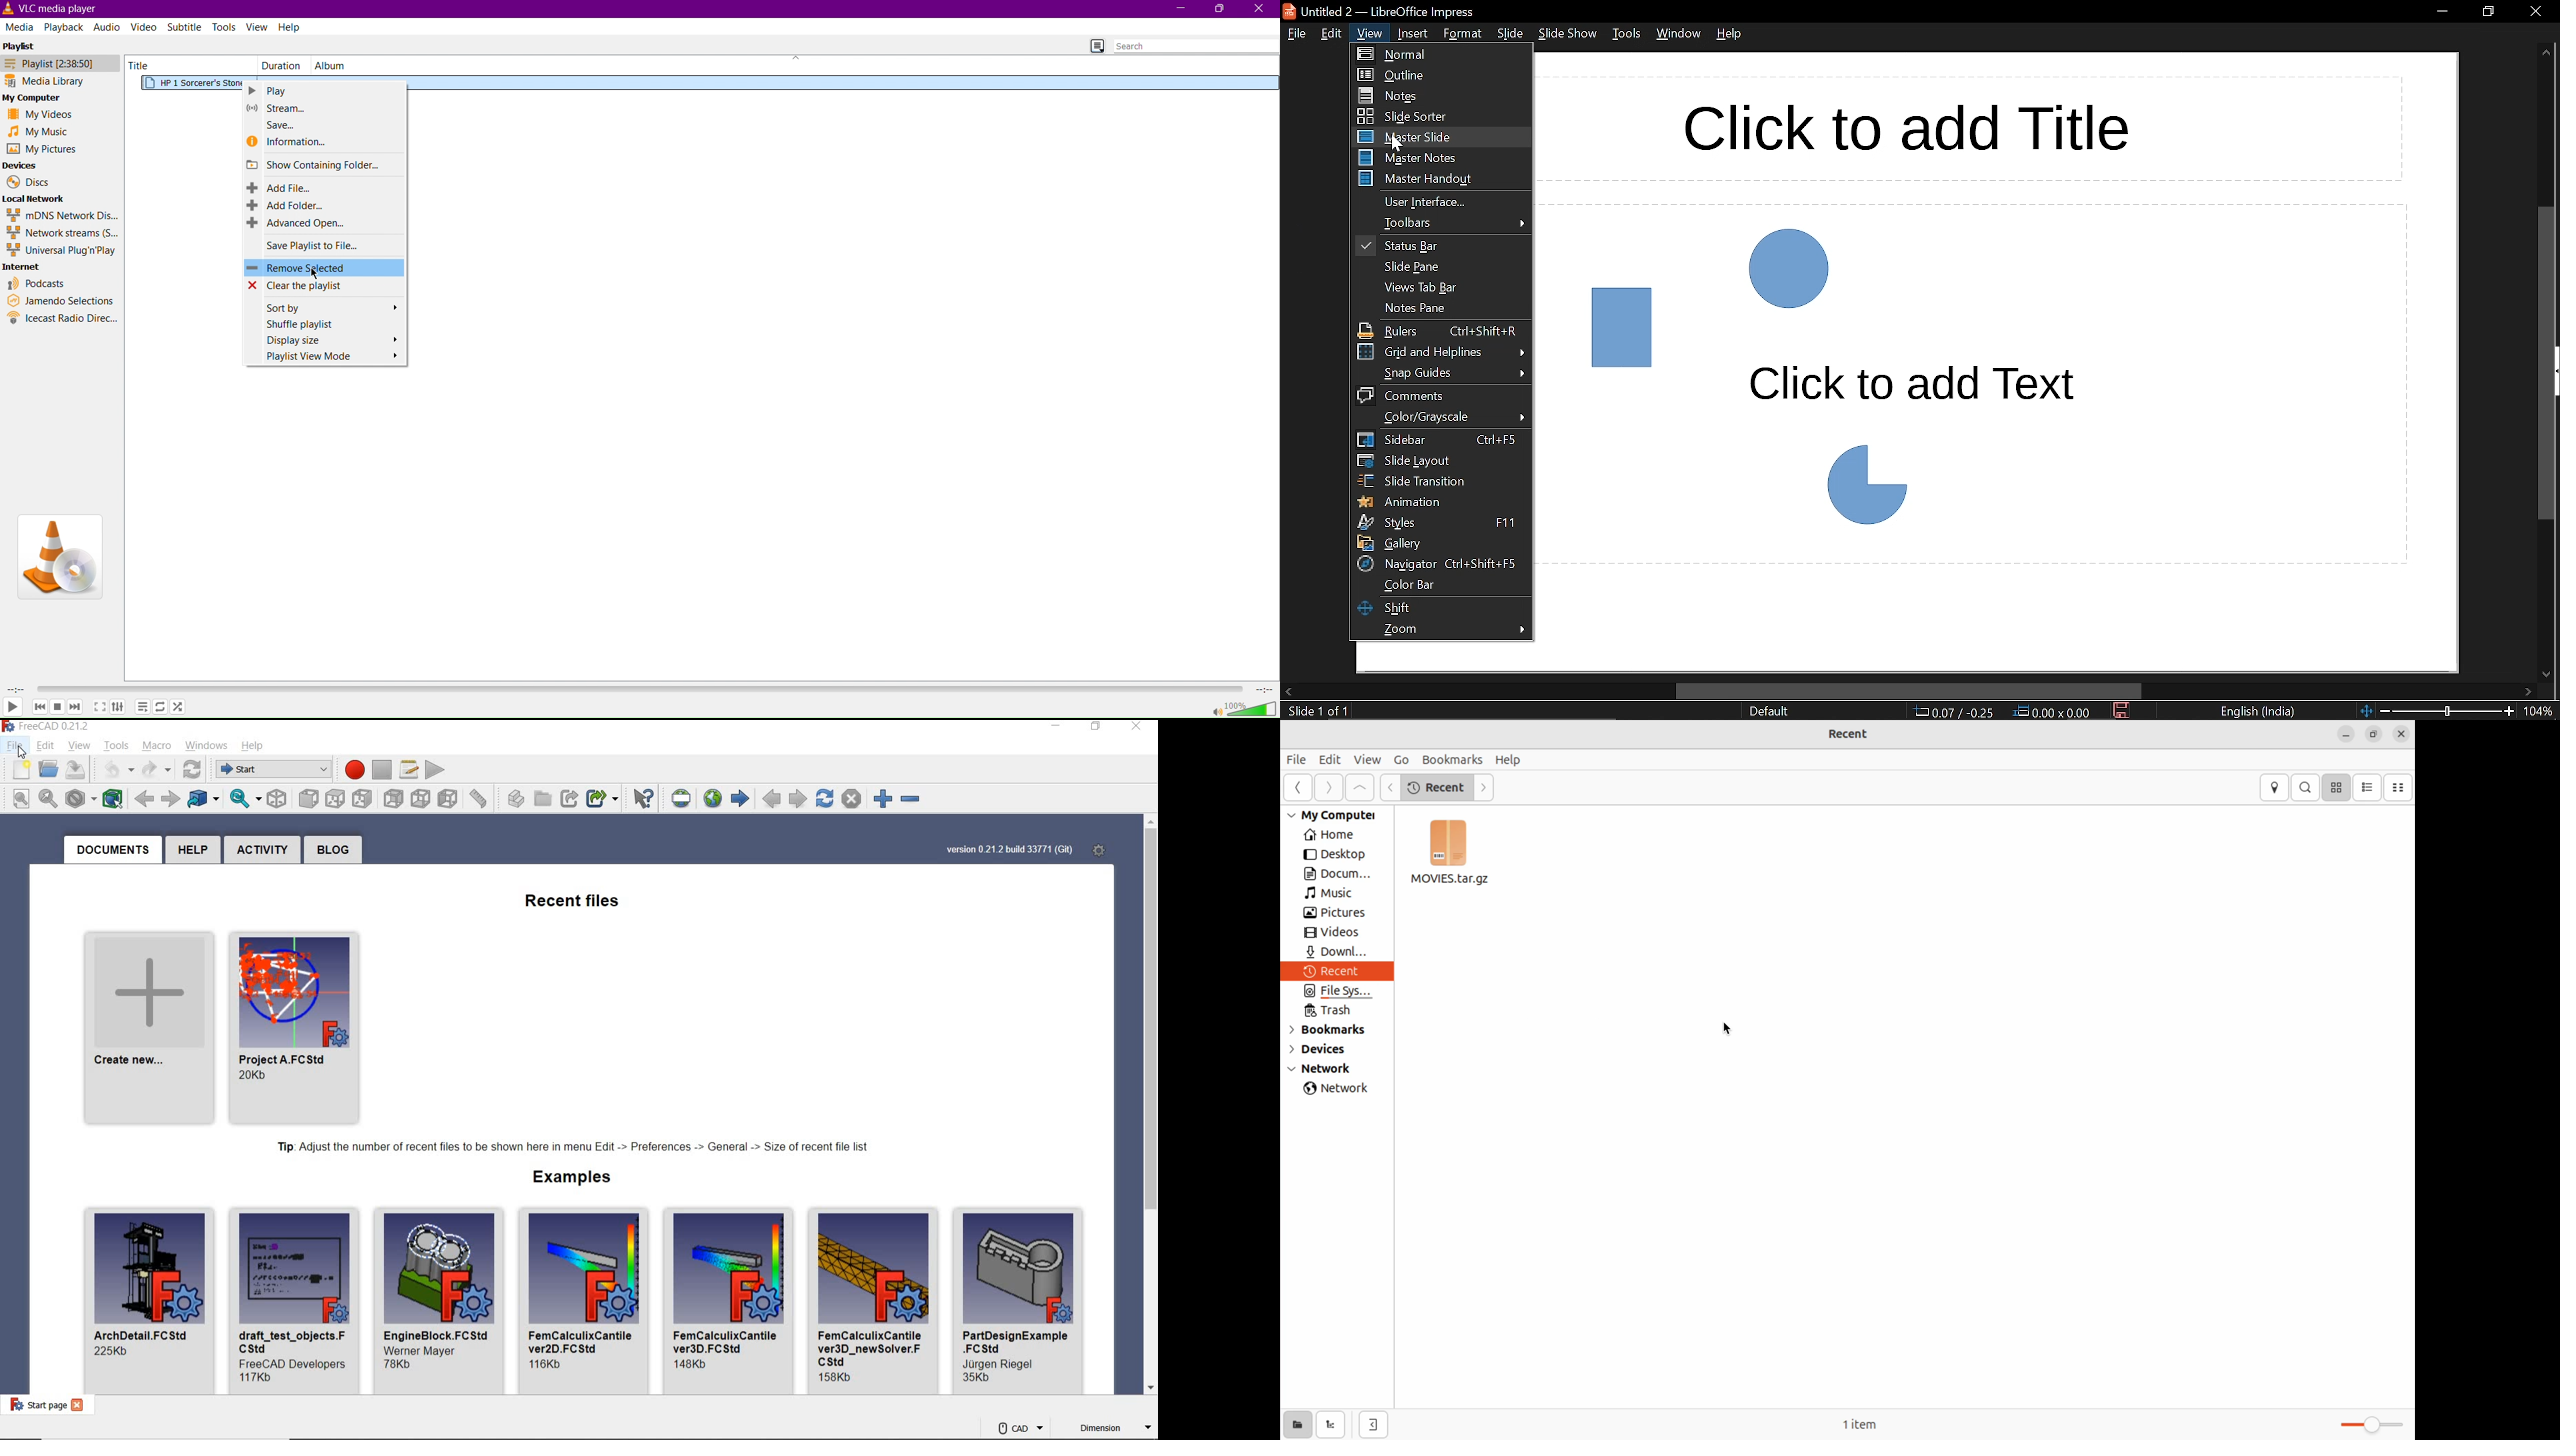 The height and width of the screenshot is (1456, 2576). Describe the element at coordinates (41, 150) in the screenshot. I see `My Pictures` at that location.